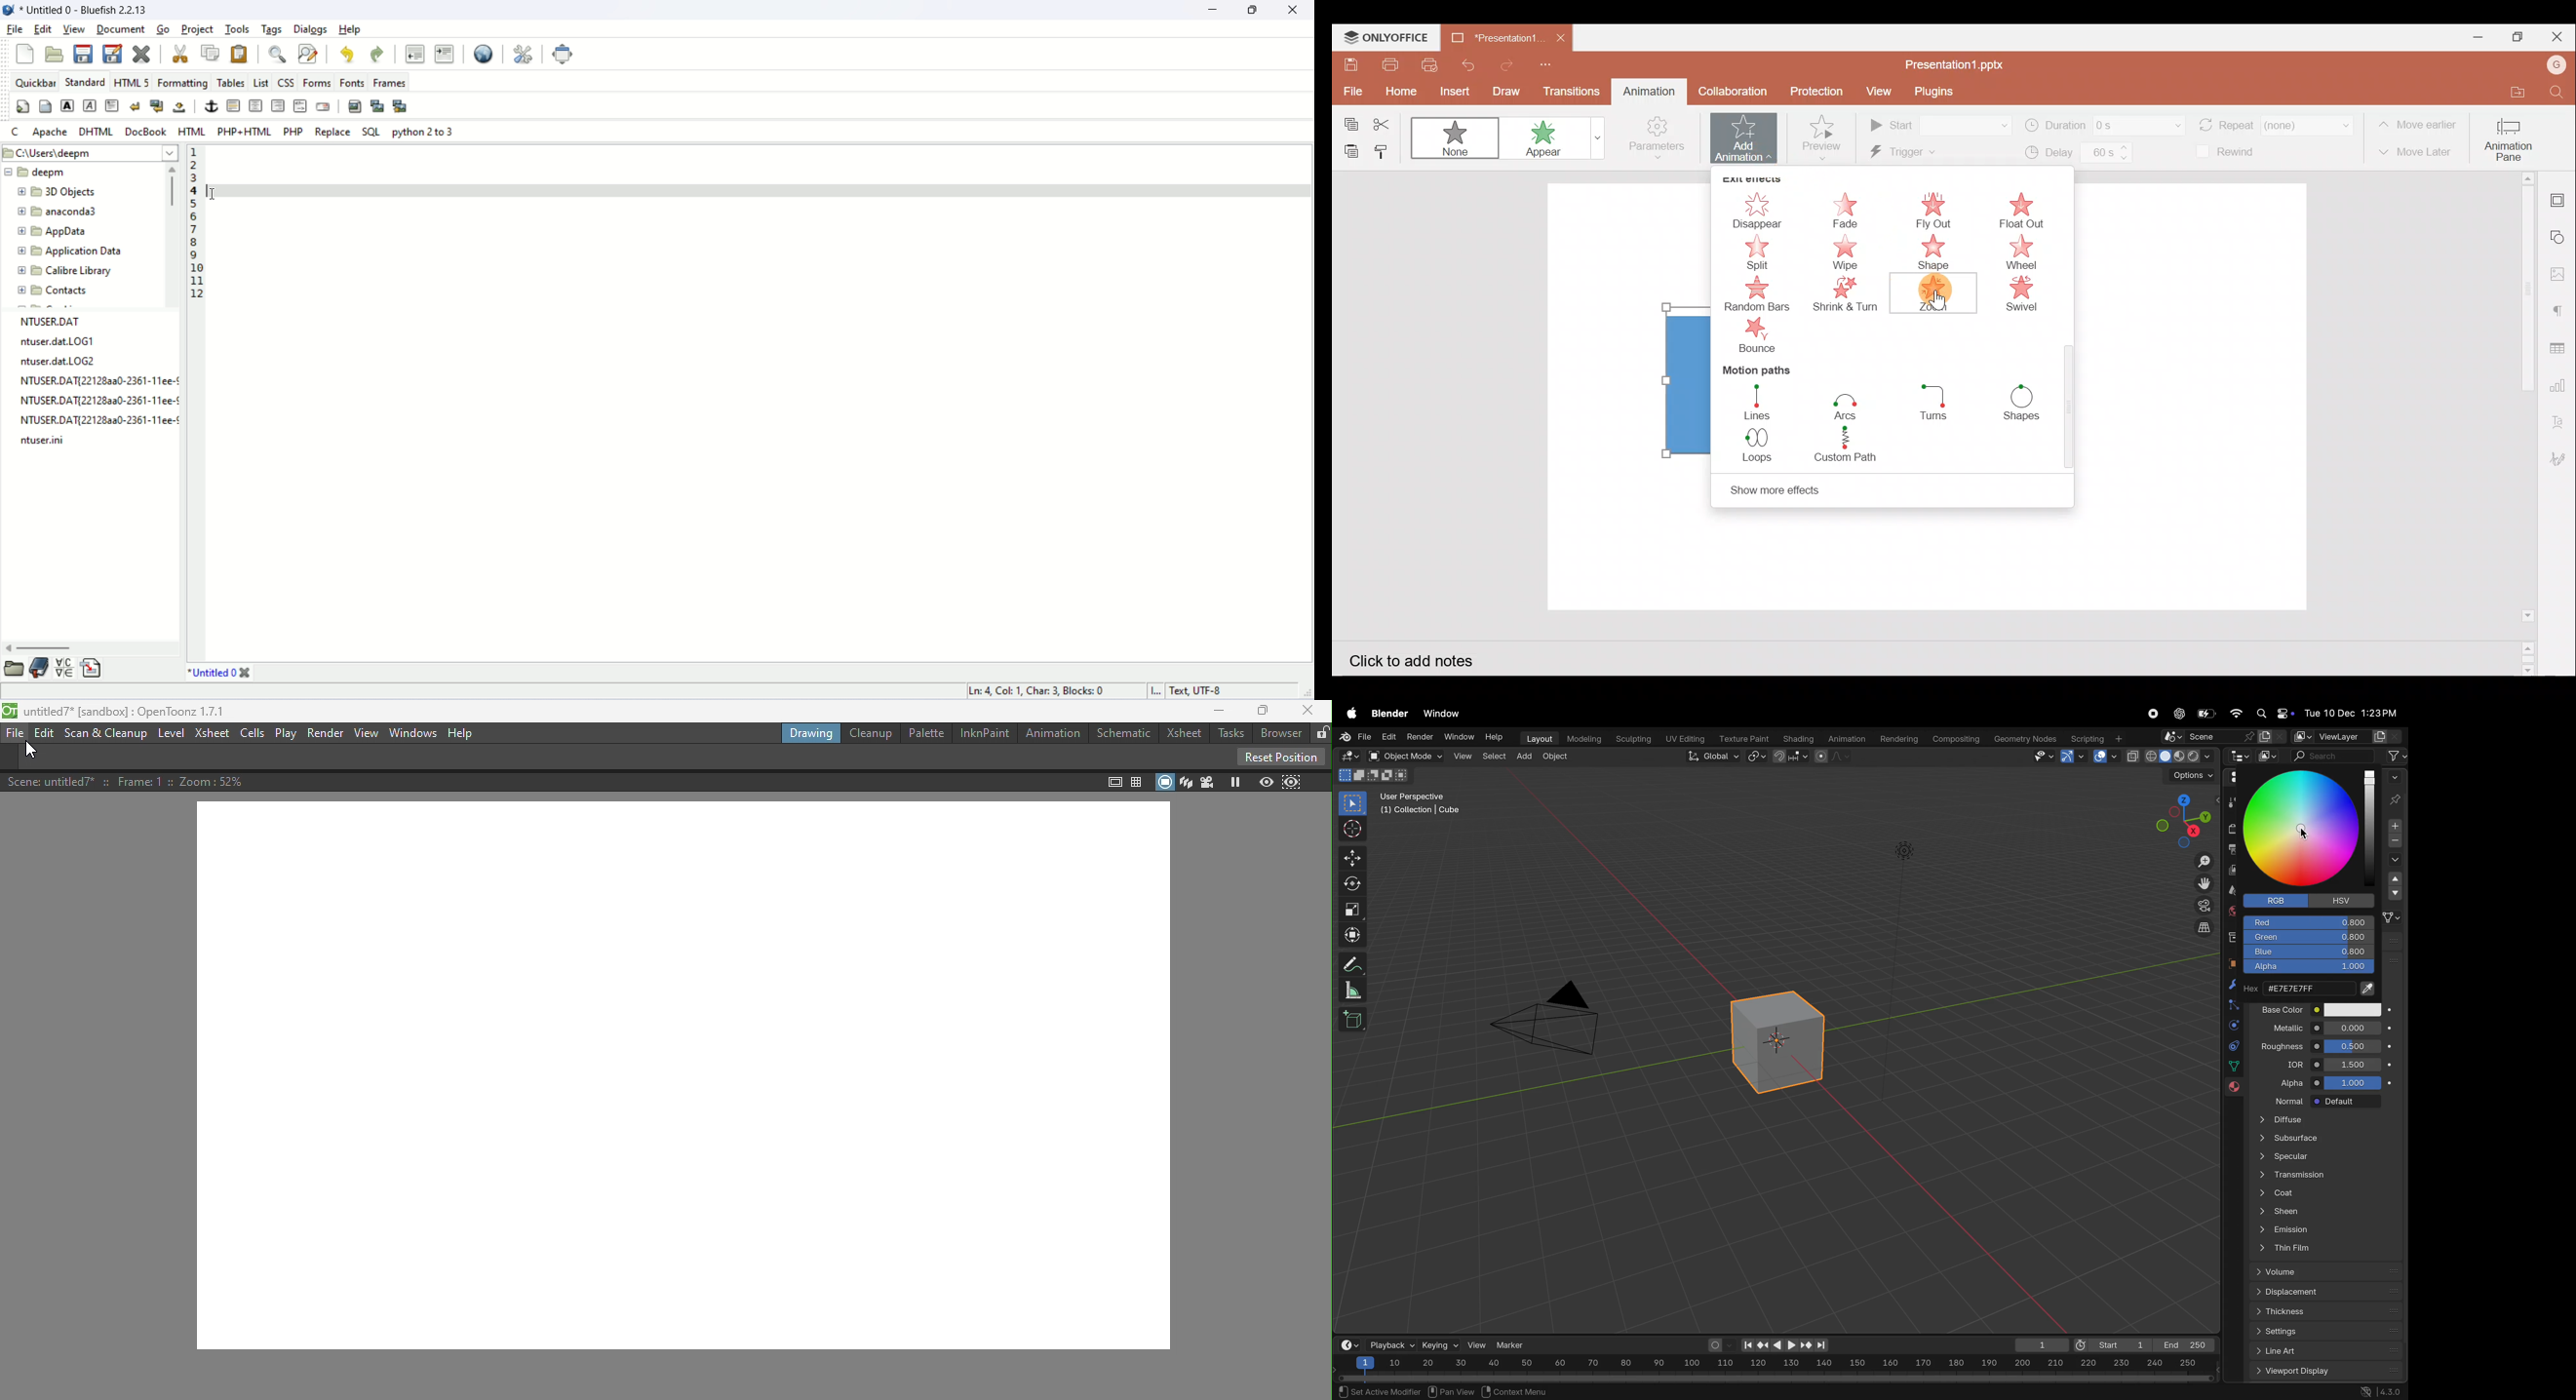 The width and height of the screenshot is (2576, 1400). I want to click on Cells, so click(254, 734).